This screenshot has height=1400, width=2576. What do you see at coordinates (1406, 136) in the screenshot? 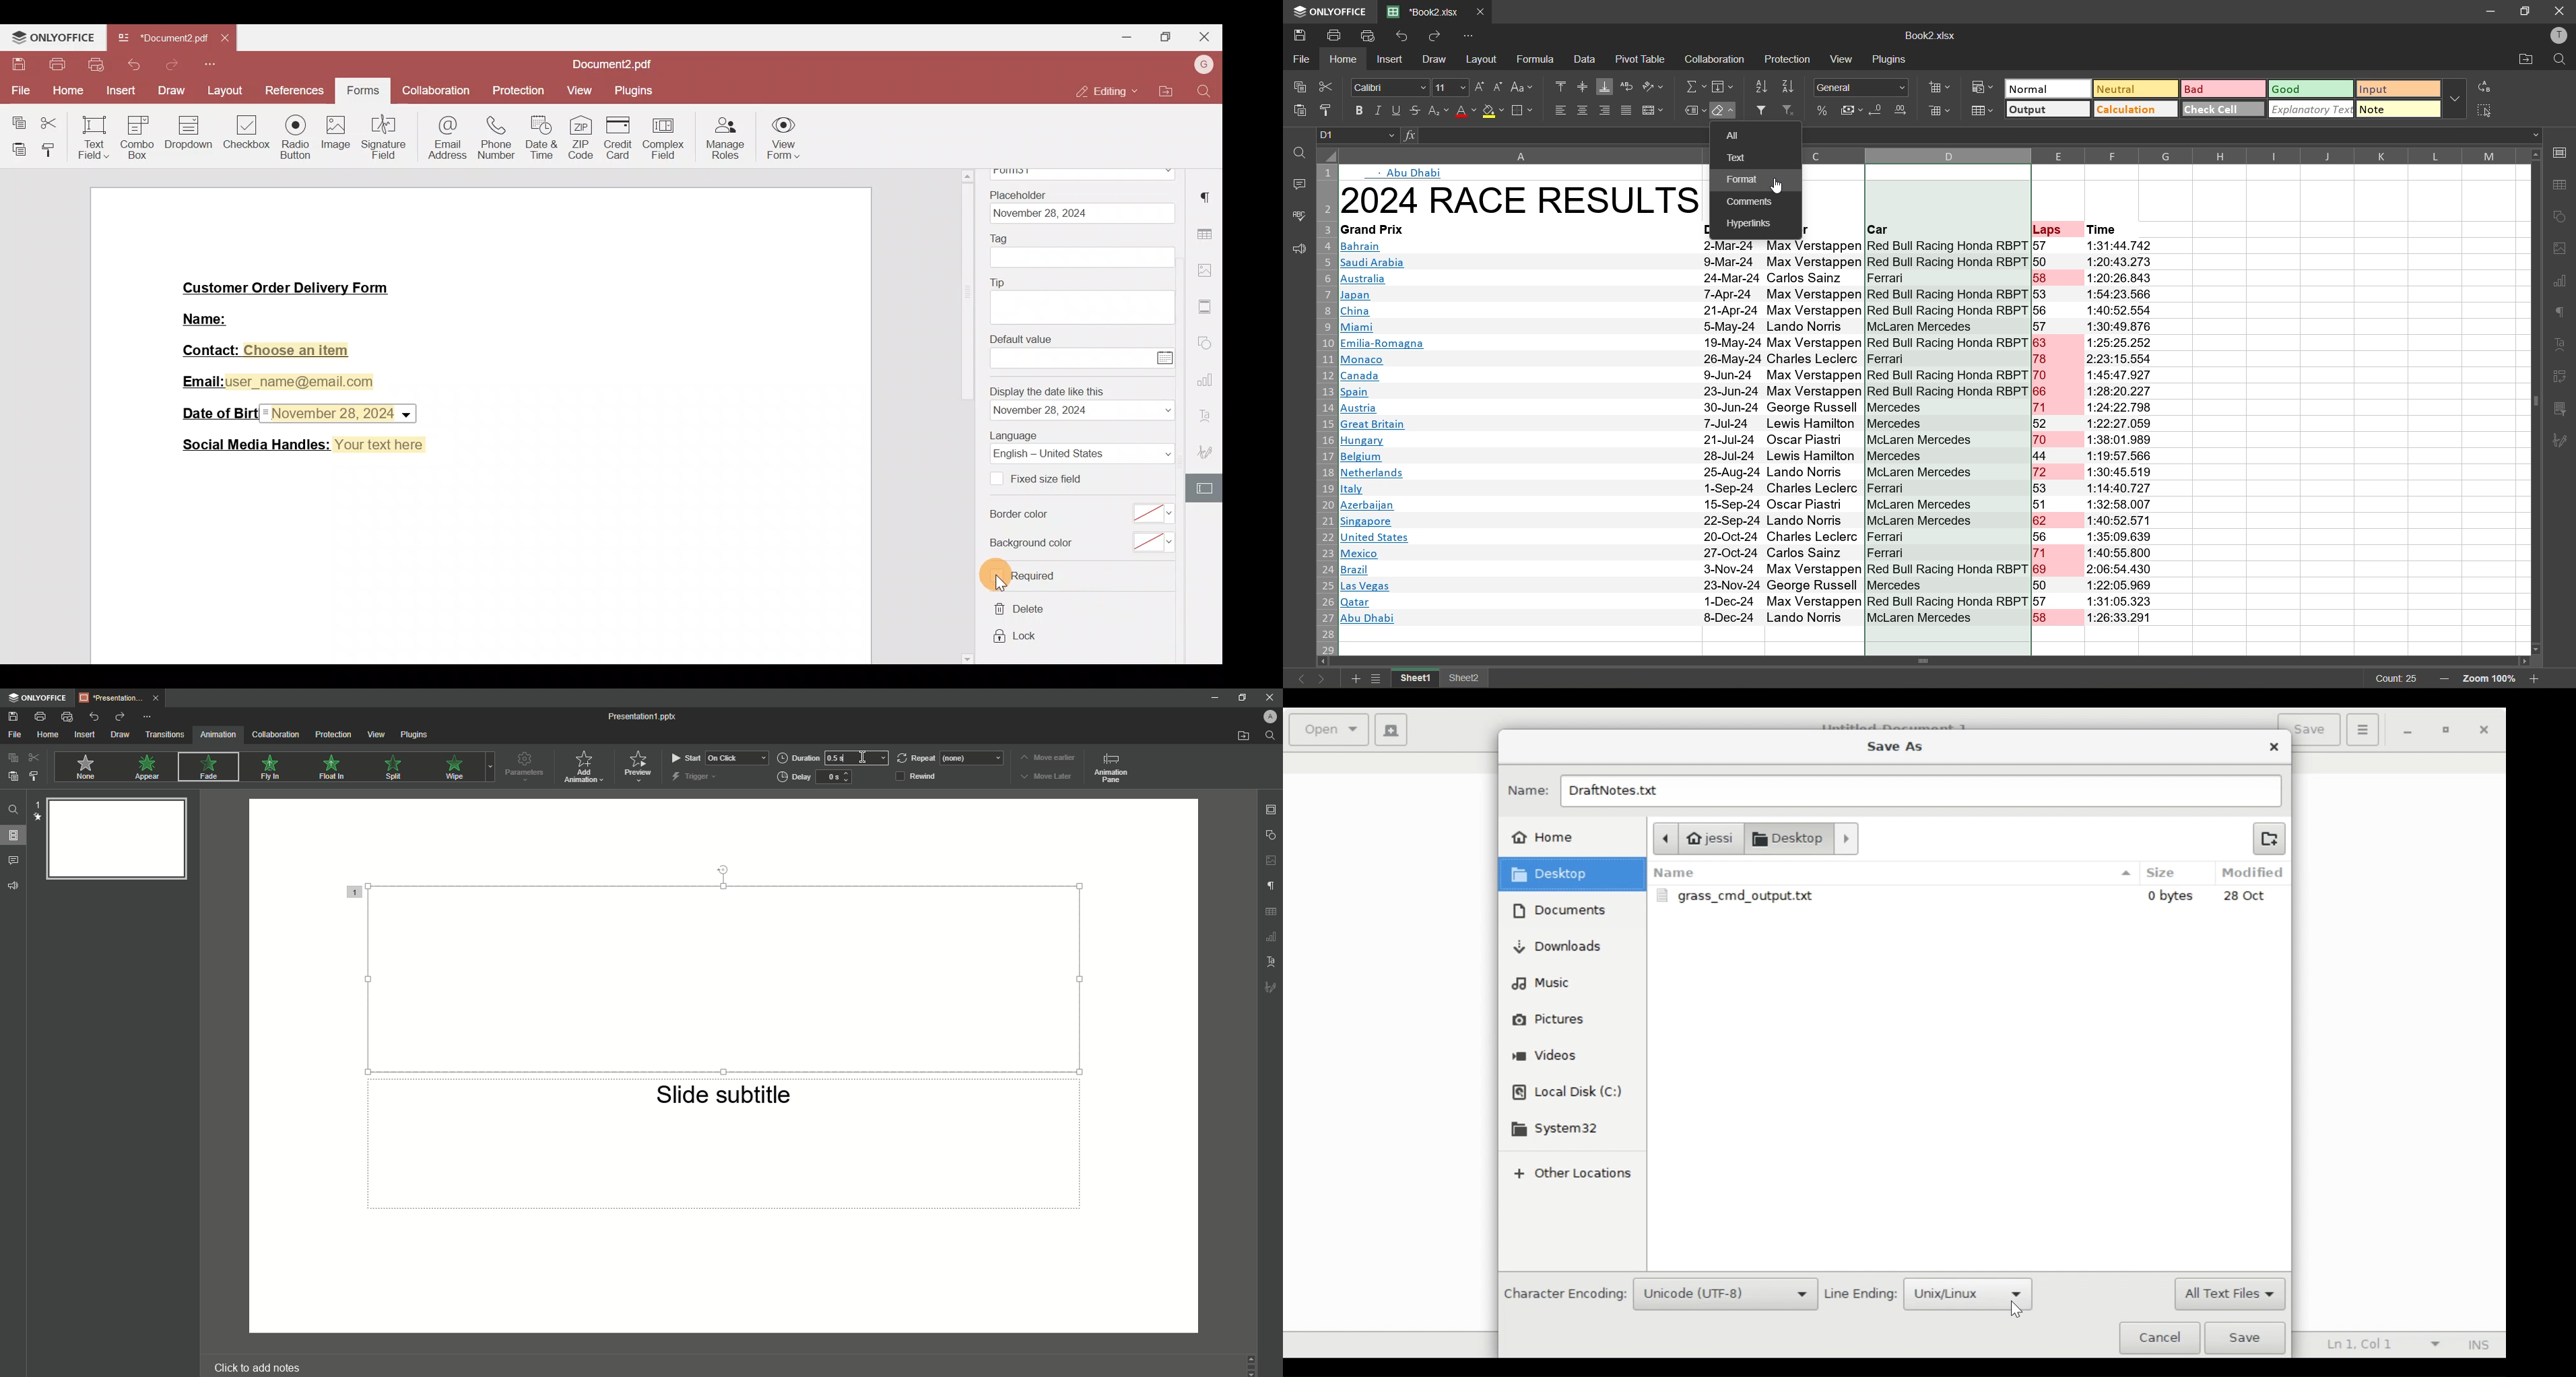
I see `input formula` at bounding box center [1406, 136].